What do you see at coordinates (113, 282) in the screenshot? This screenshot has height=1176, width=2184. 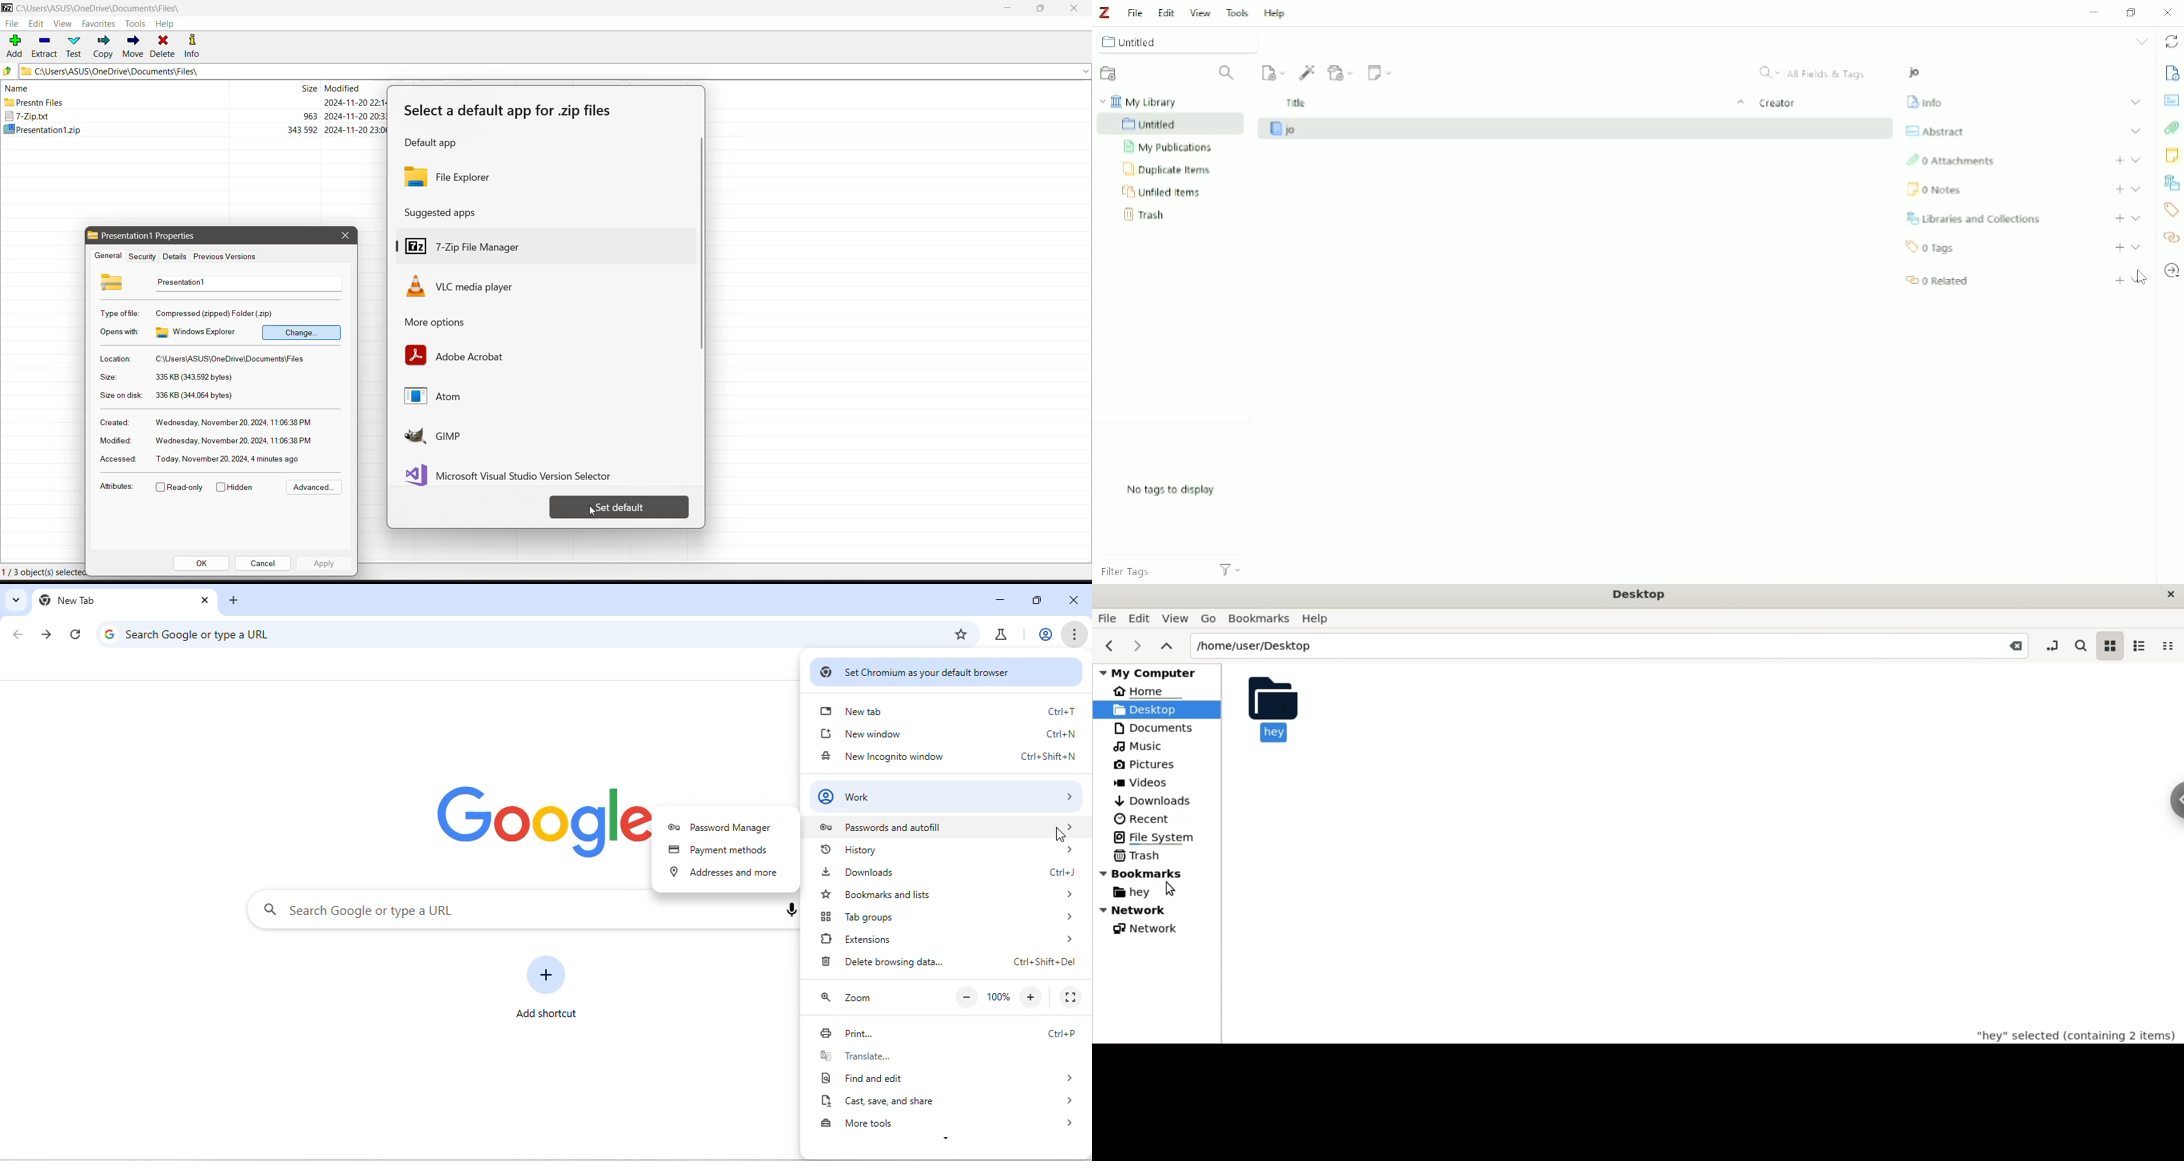 I see `Selected File Icon` at bounding box center [113, 282].